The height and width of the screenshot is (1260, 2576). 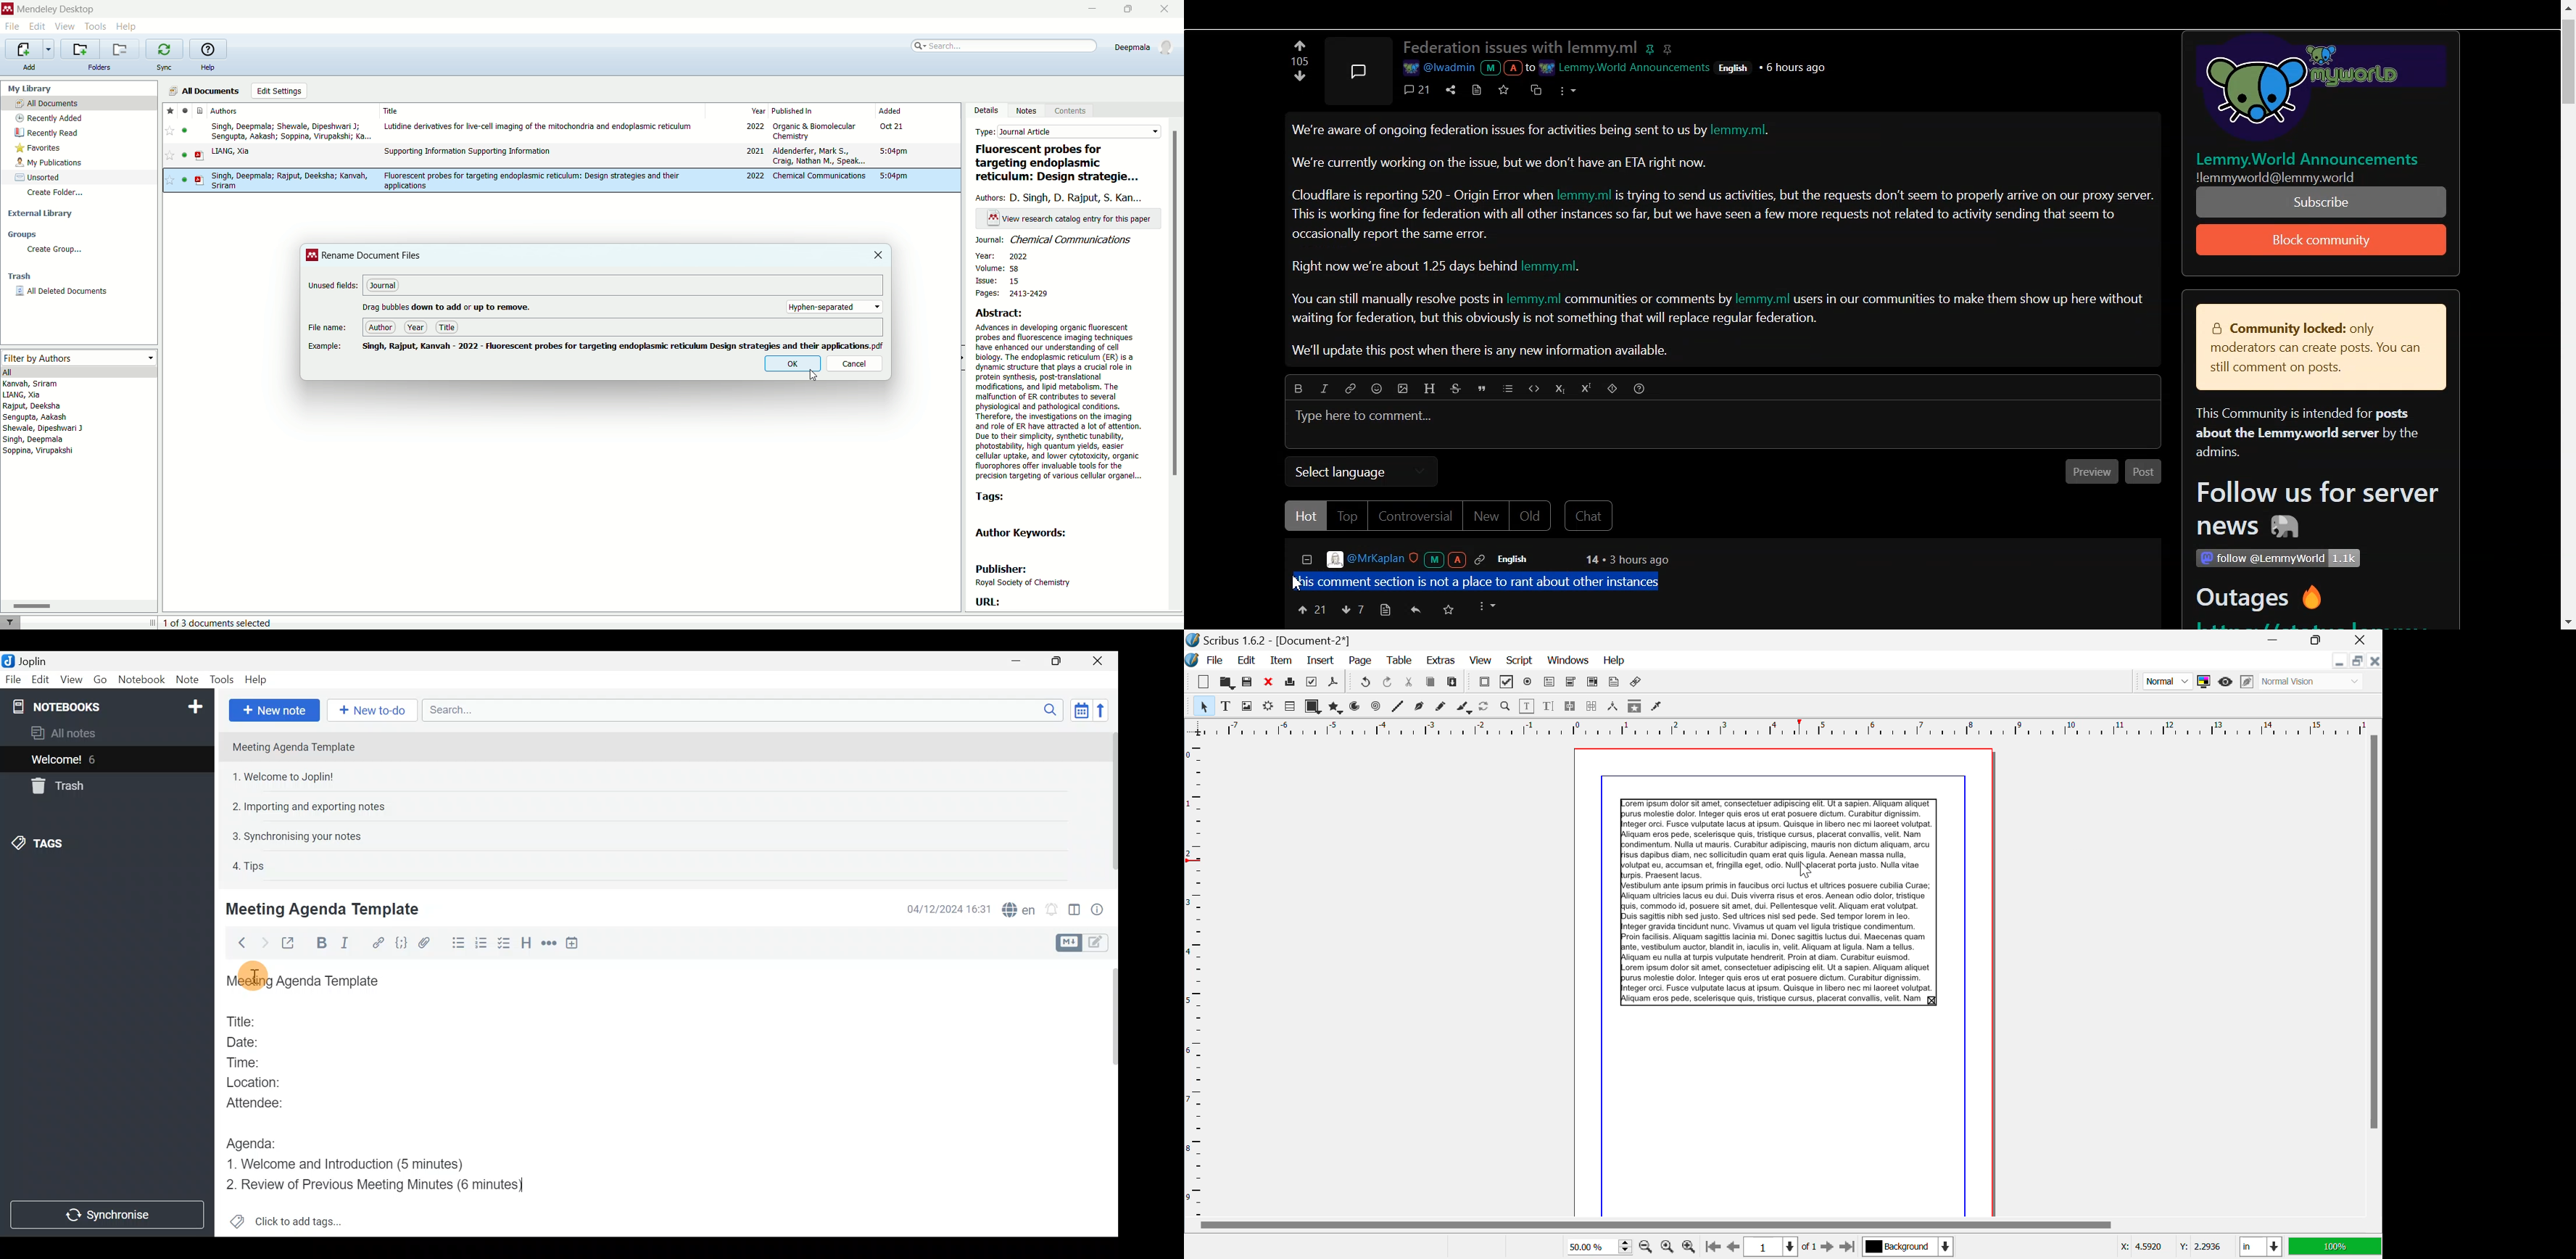 I want to click on Attach file, so click(x=429, y=943).